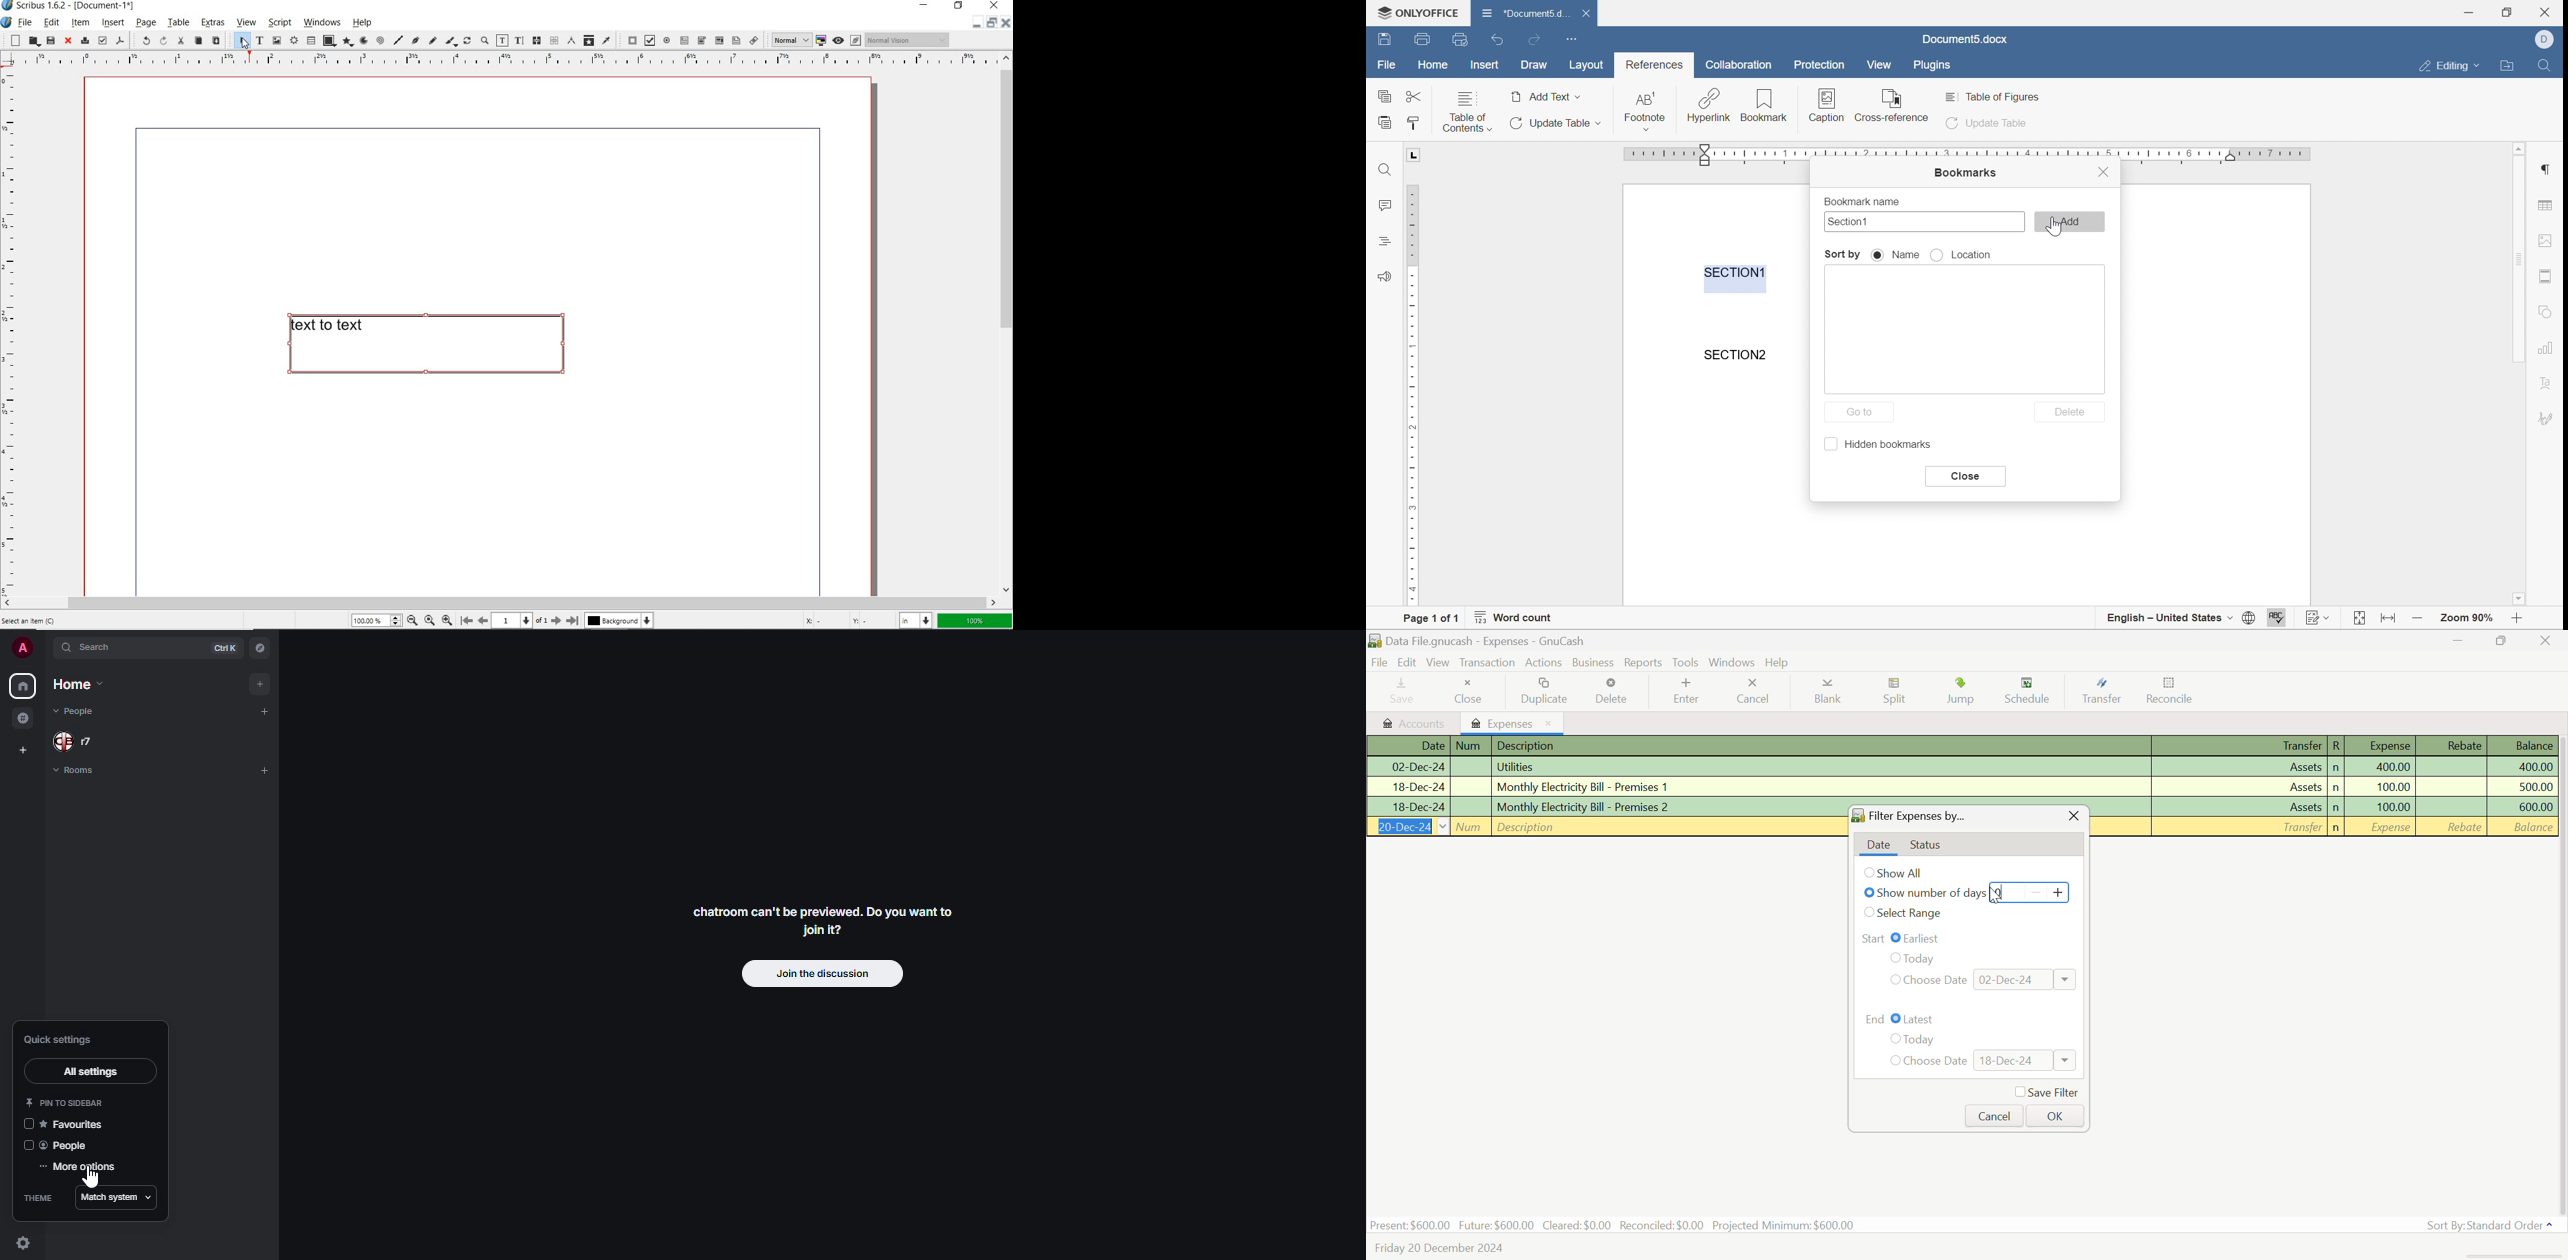 This screenshot has width=2576, height=1260. What do you see at coordinates (59, 1038) in the screenshot?
I see `quick settings` at bounding box center [59, 1038].